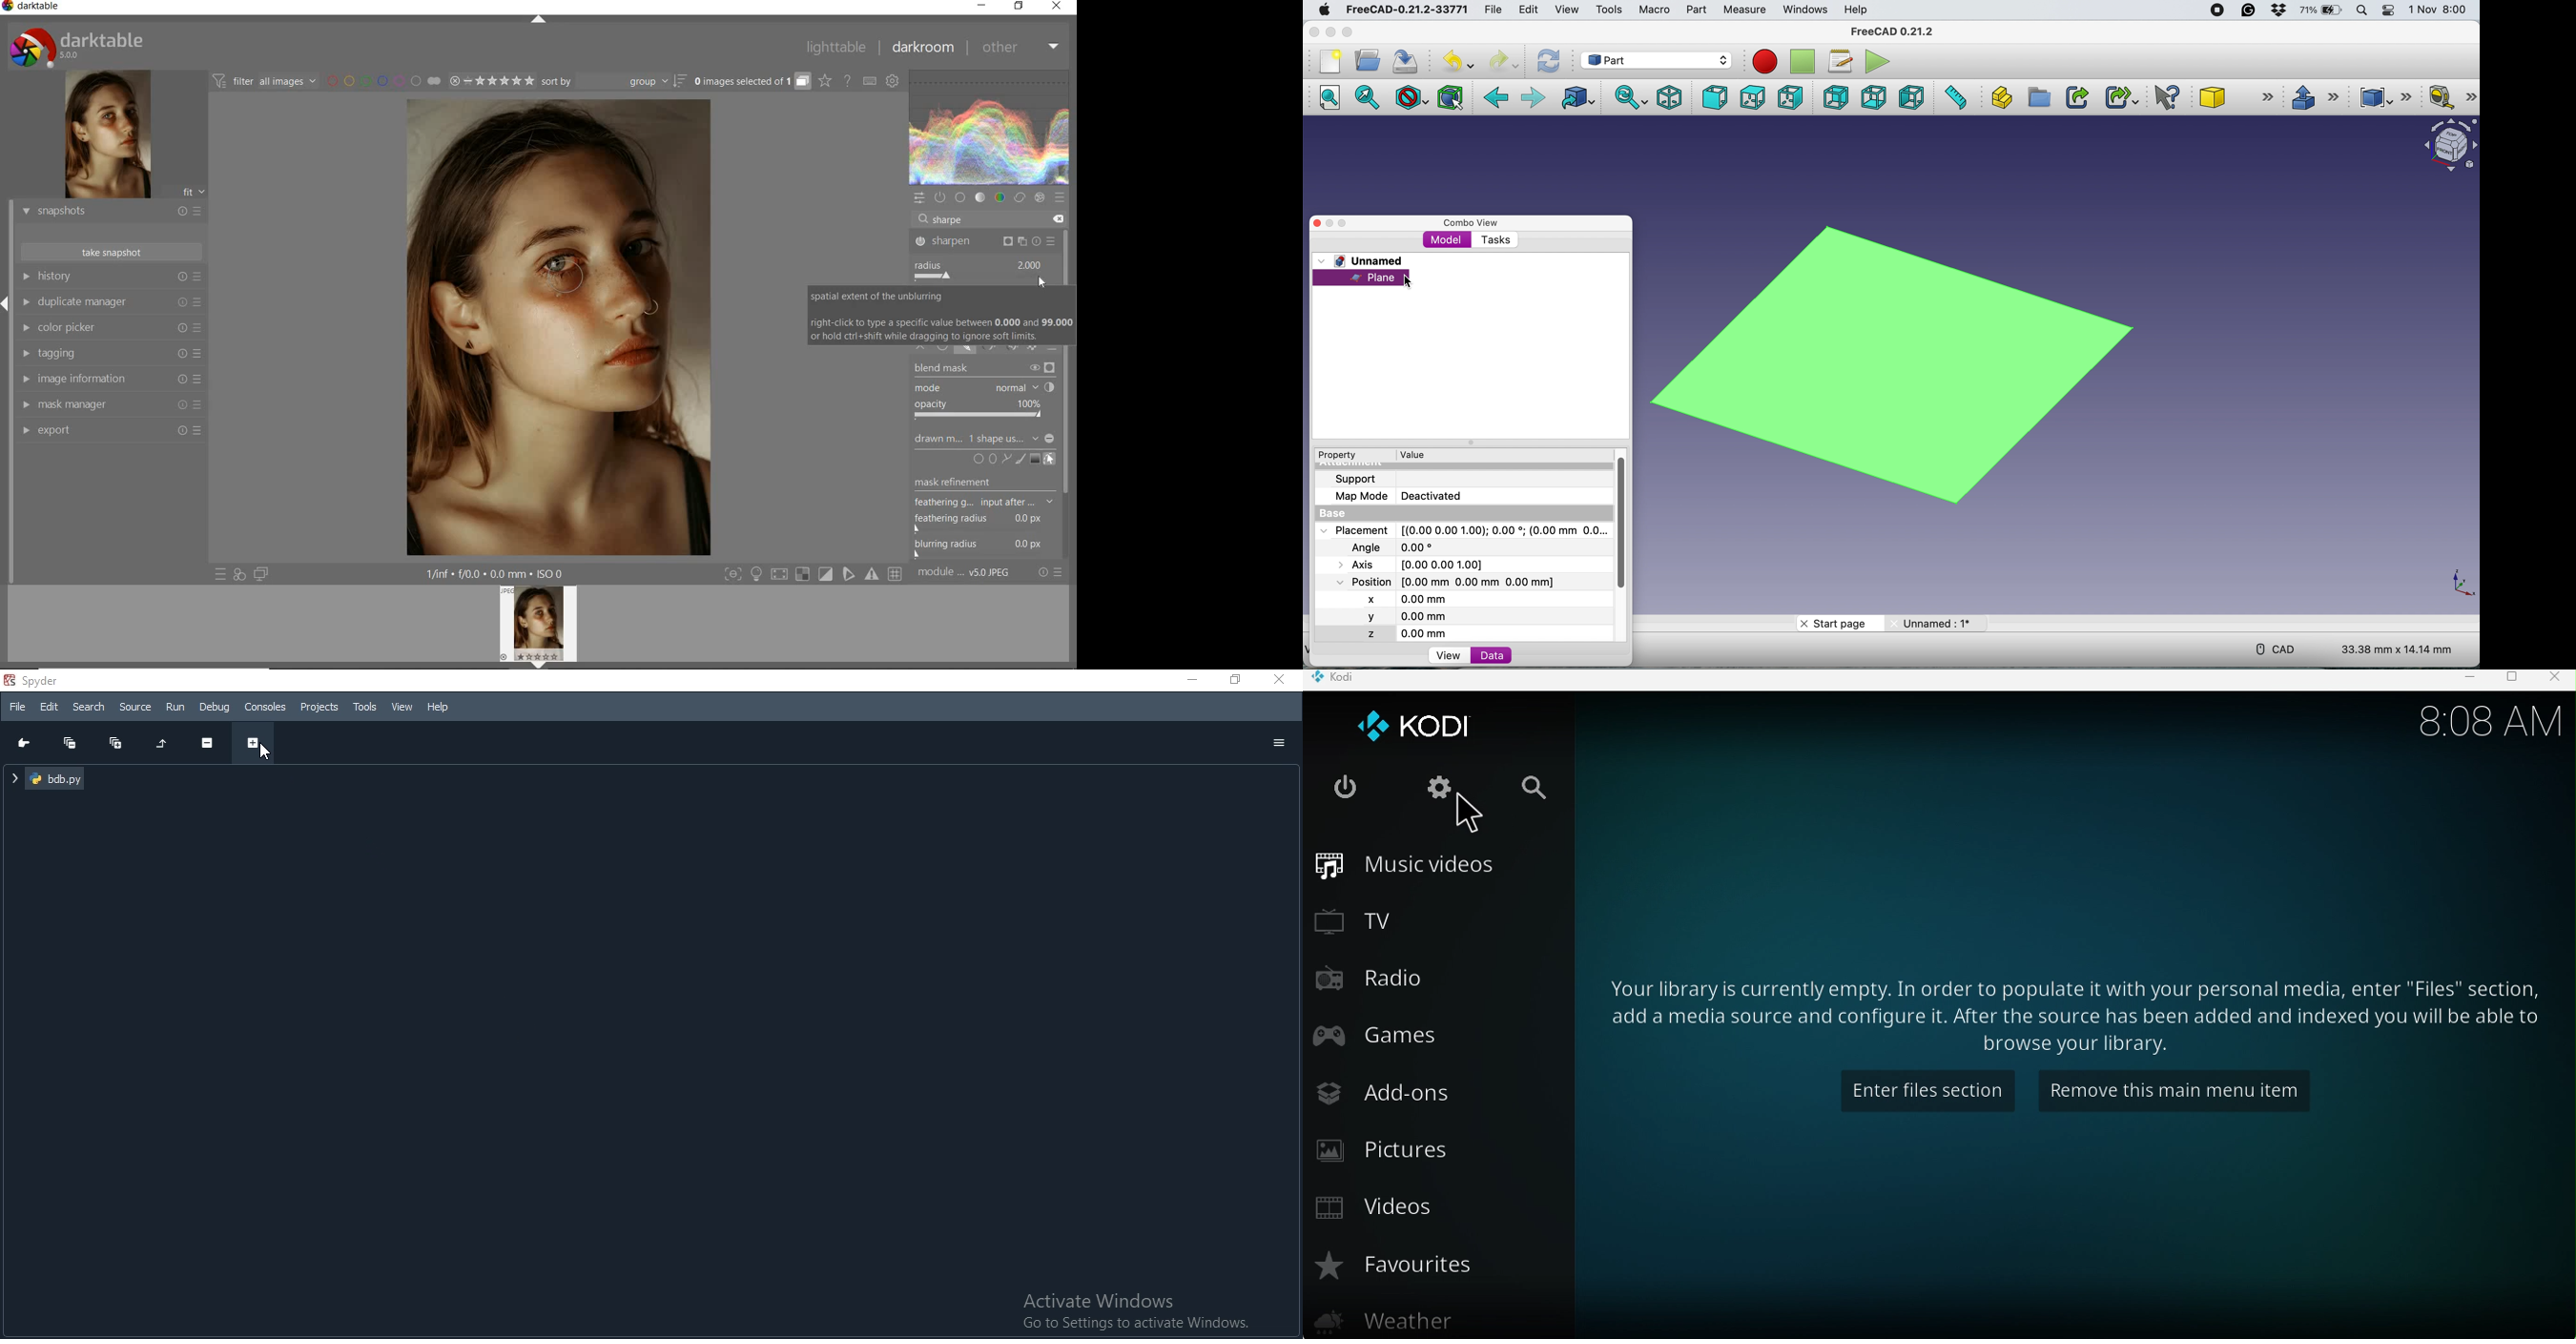  Describe the element at coordinates (2365, 10) in the screenshot. I see `spotlight search` at that location.